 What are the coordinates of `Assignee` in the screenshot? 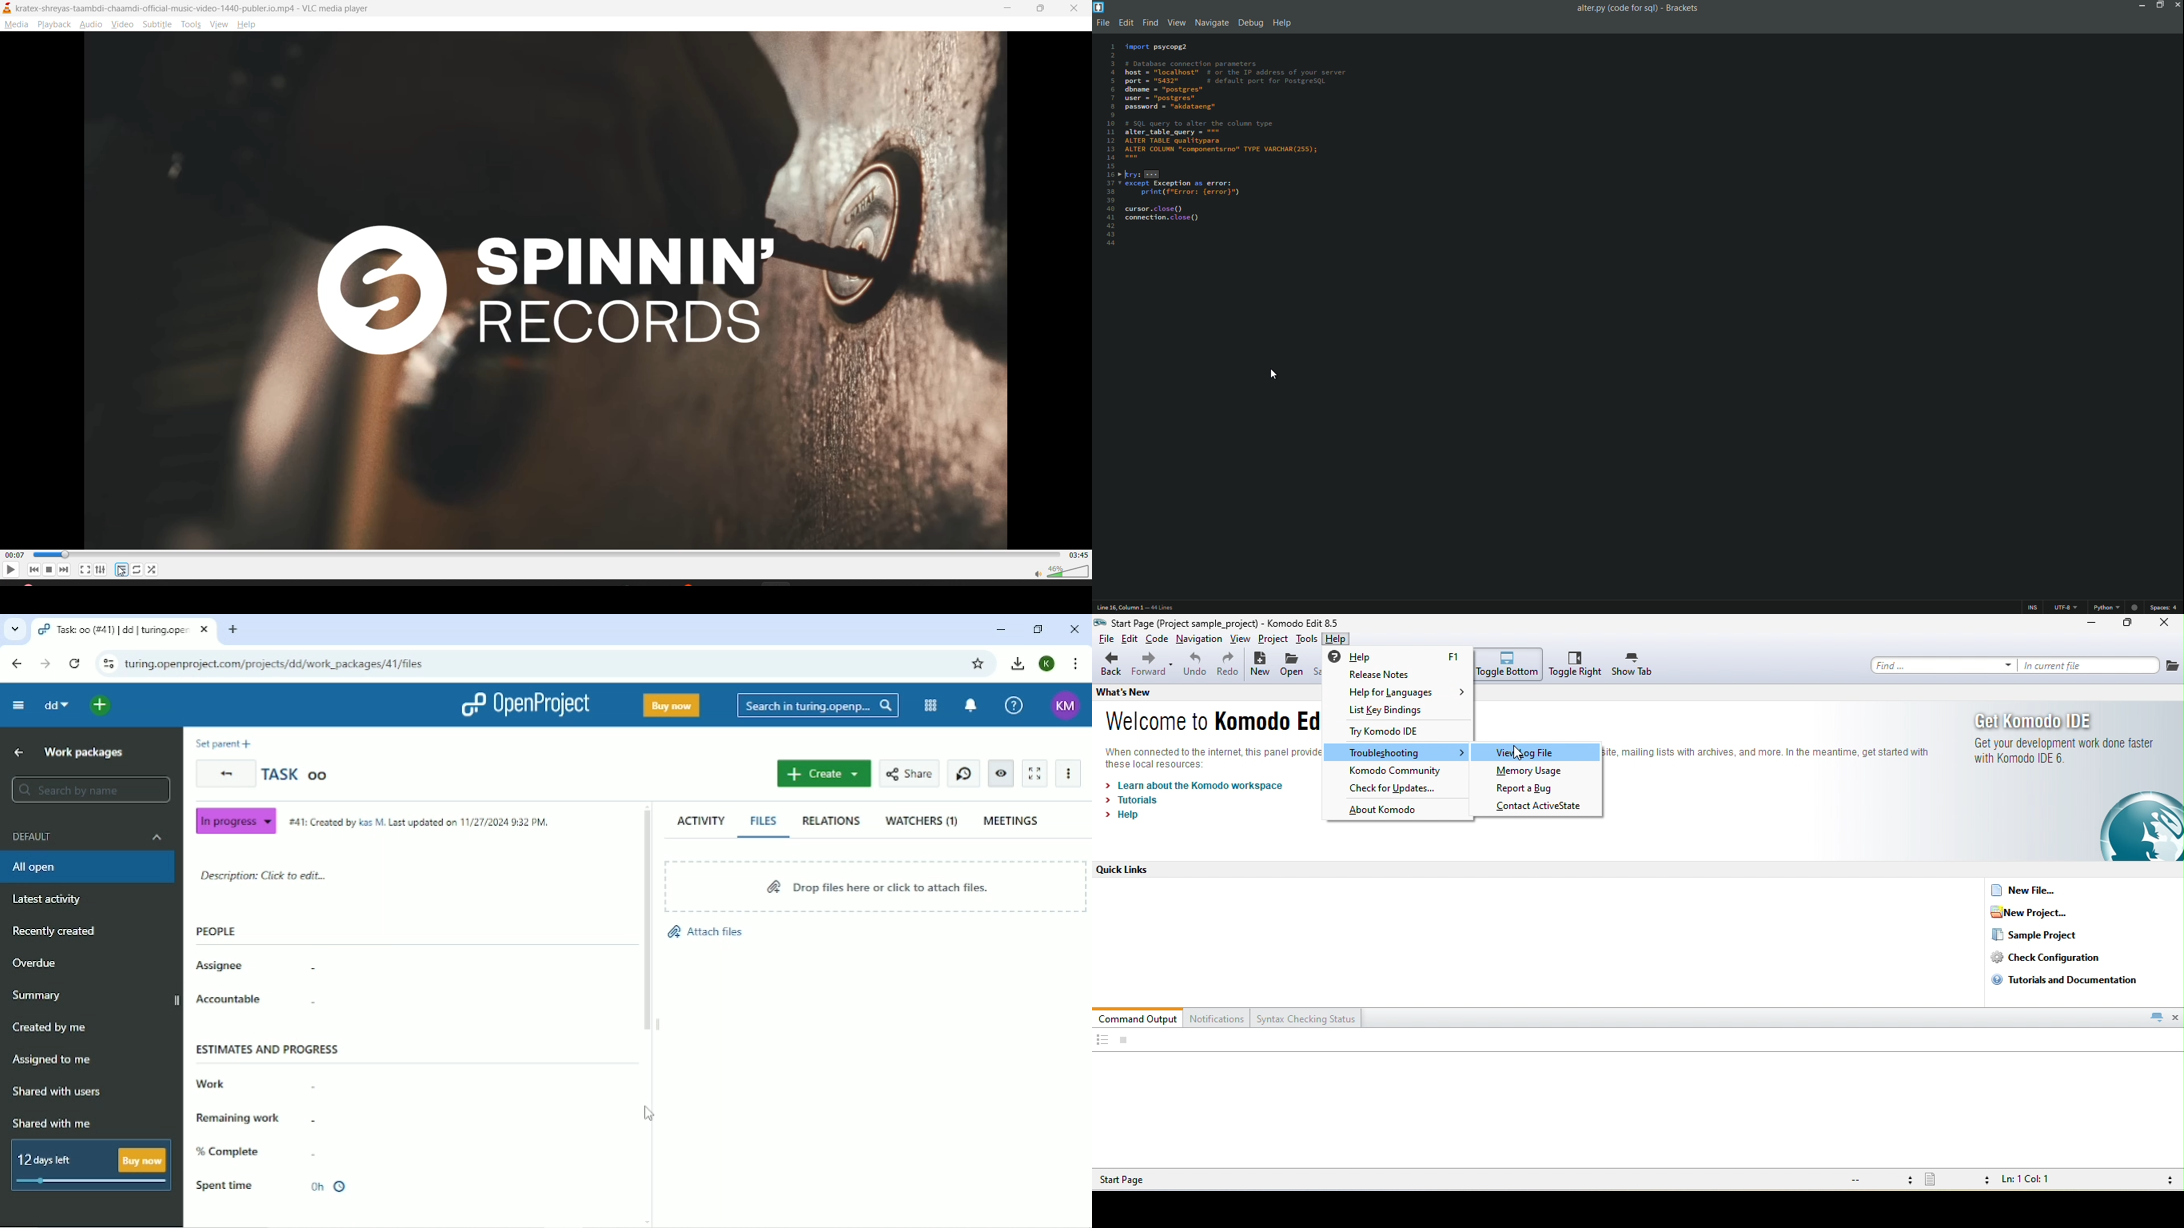 It's located at (221, 966).